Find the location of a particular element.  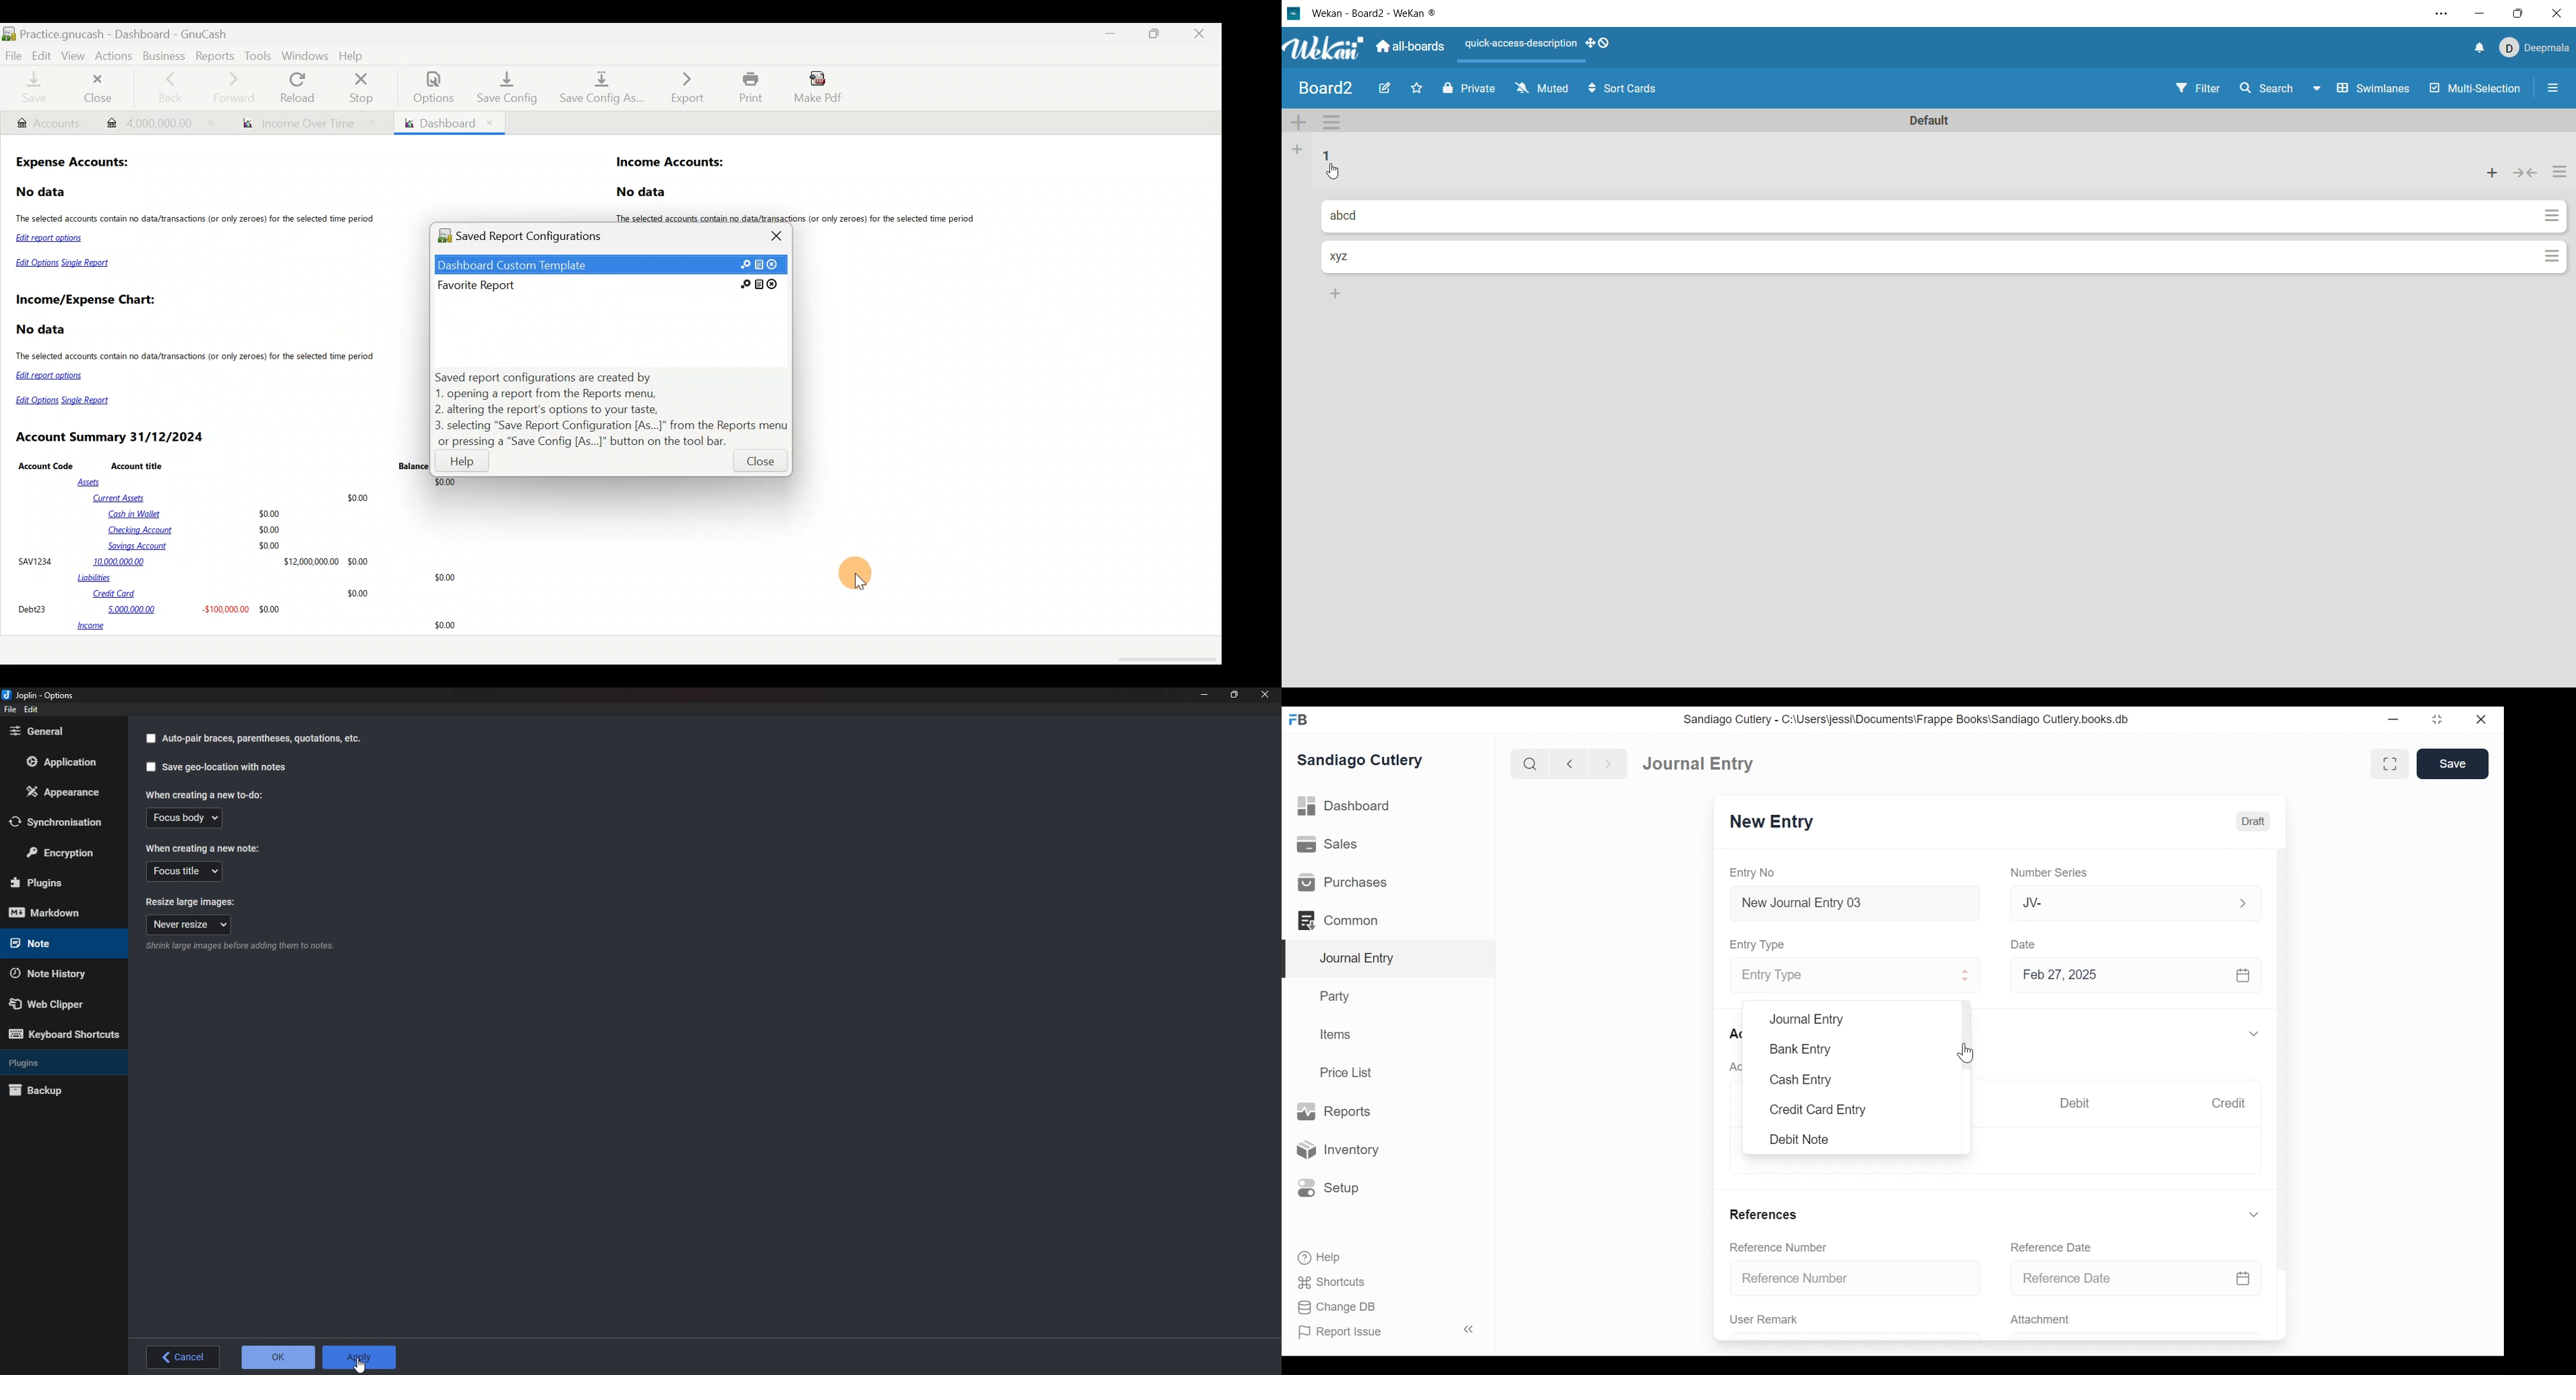

Close is located at coordinates (101, 88).